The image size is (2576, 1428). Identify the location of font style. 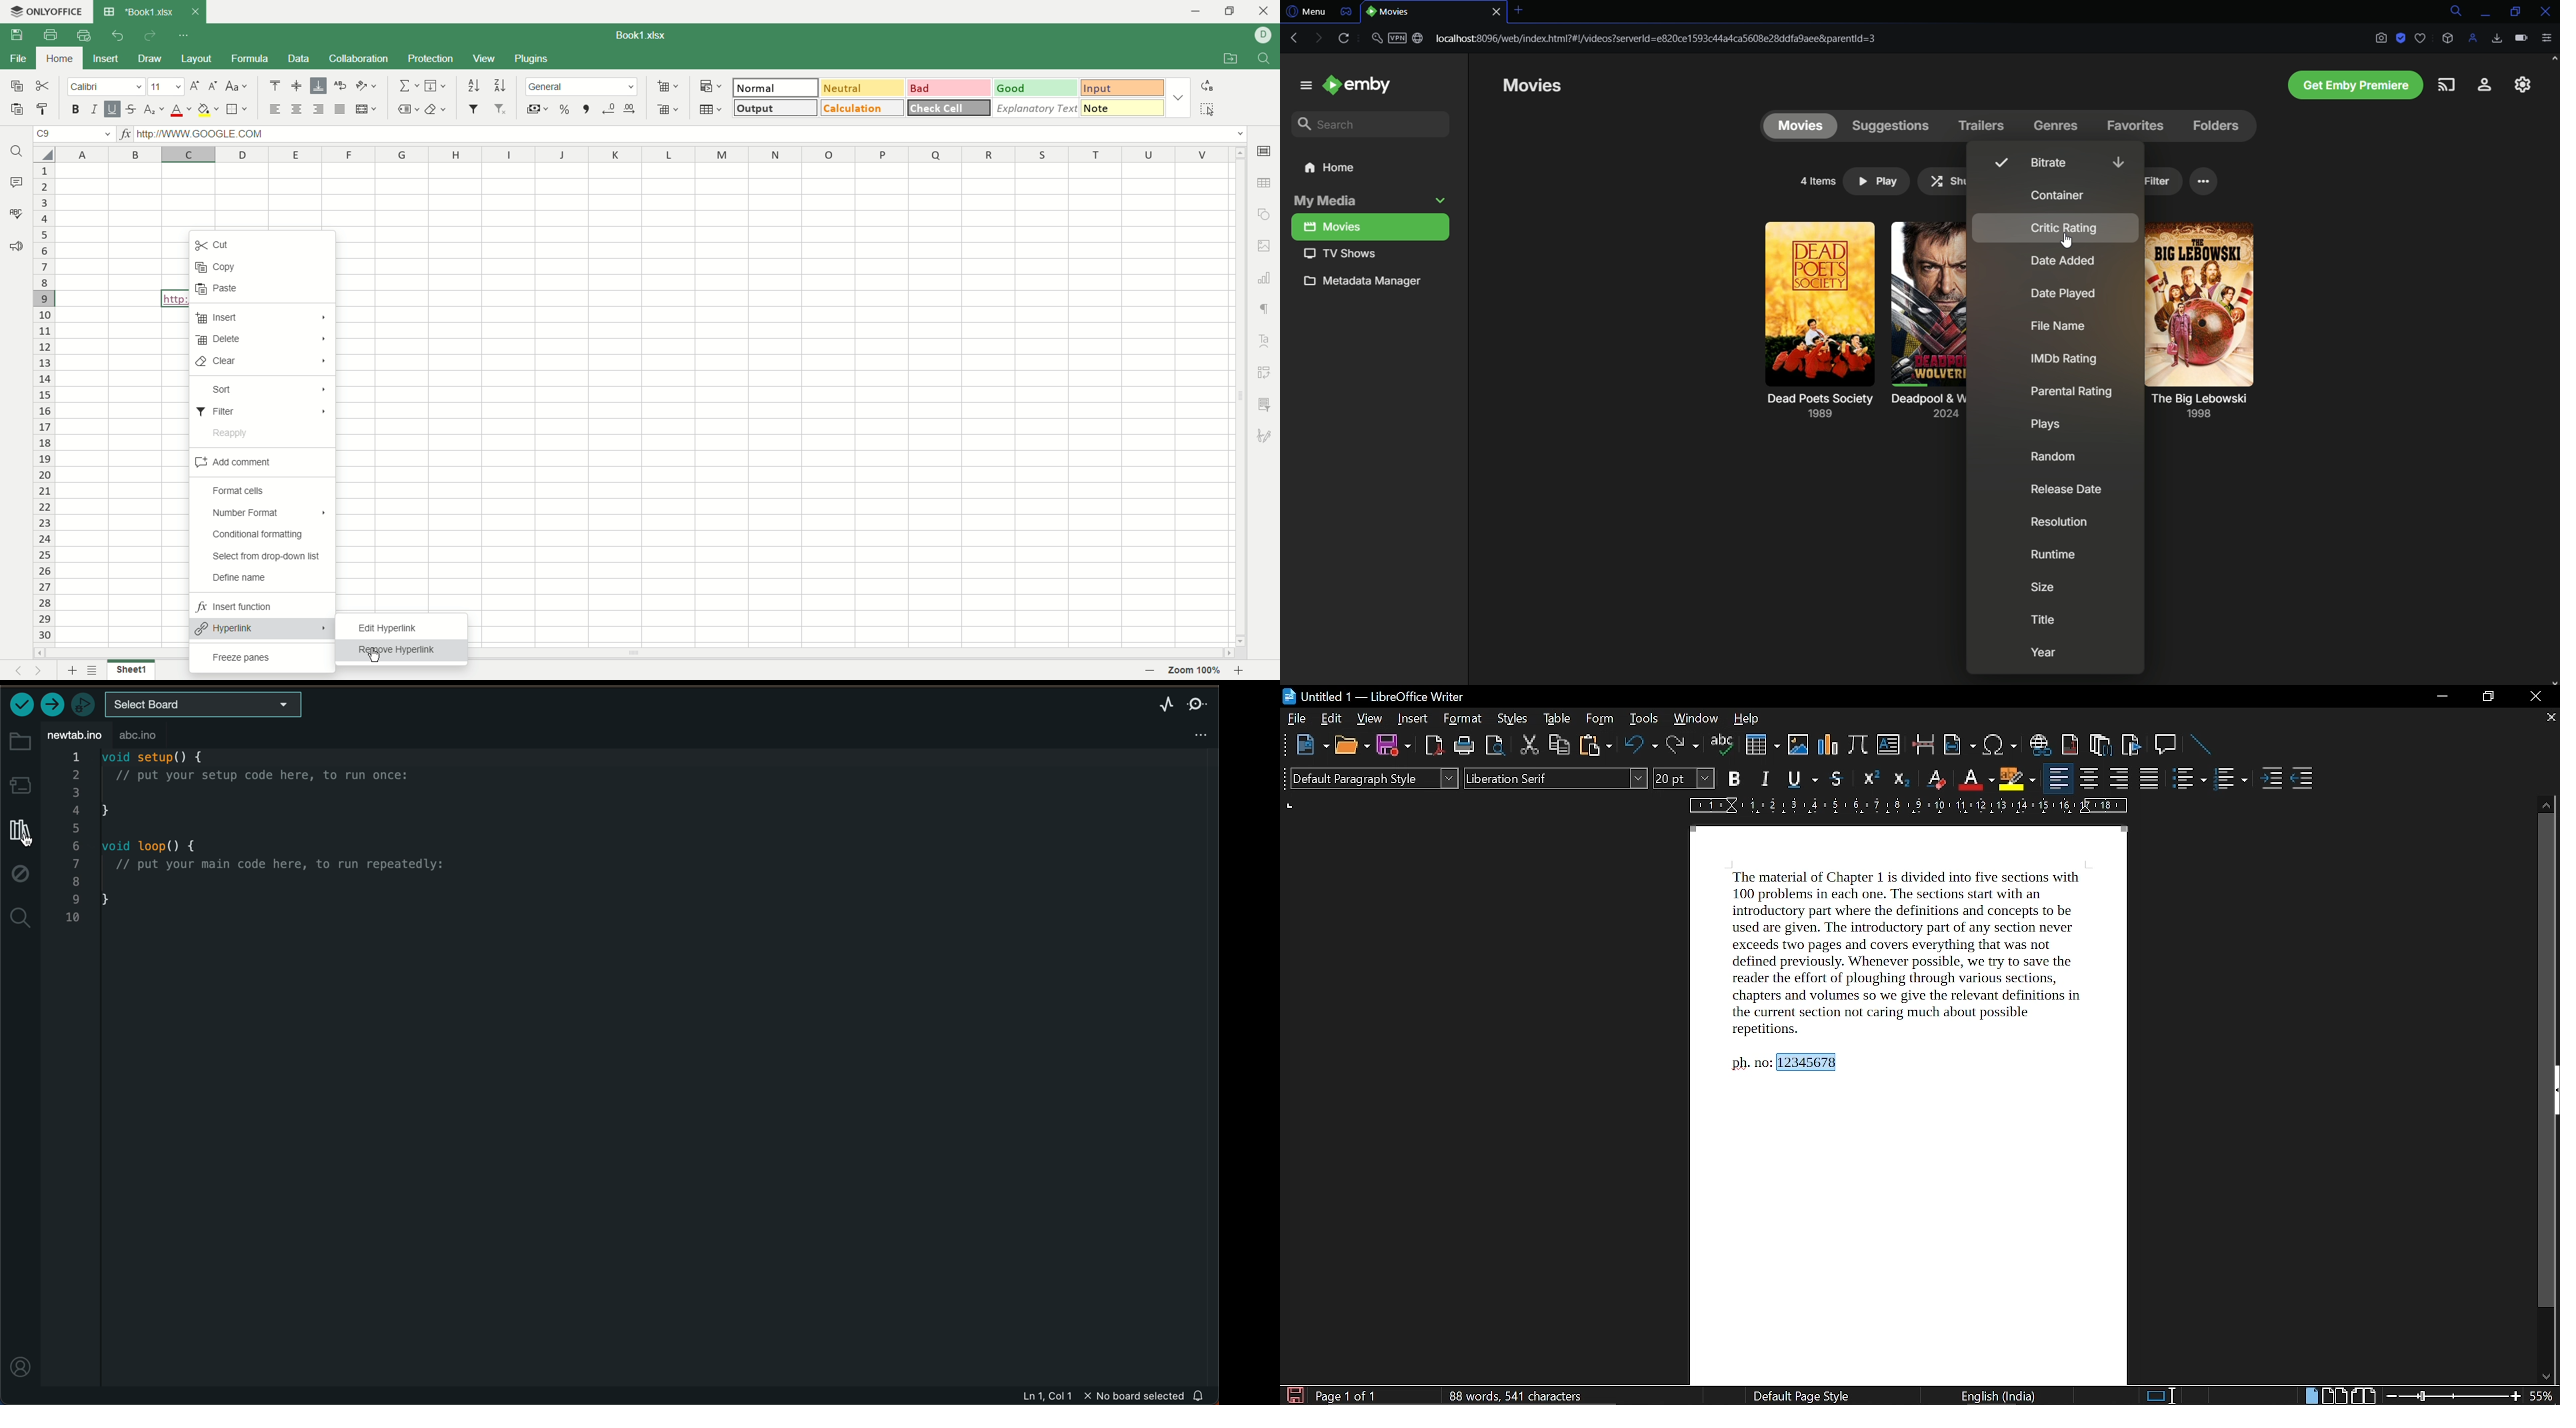
(1556, 778).